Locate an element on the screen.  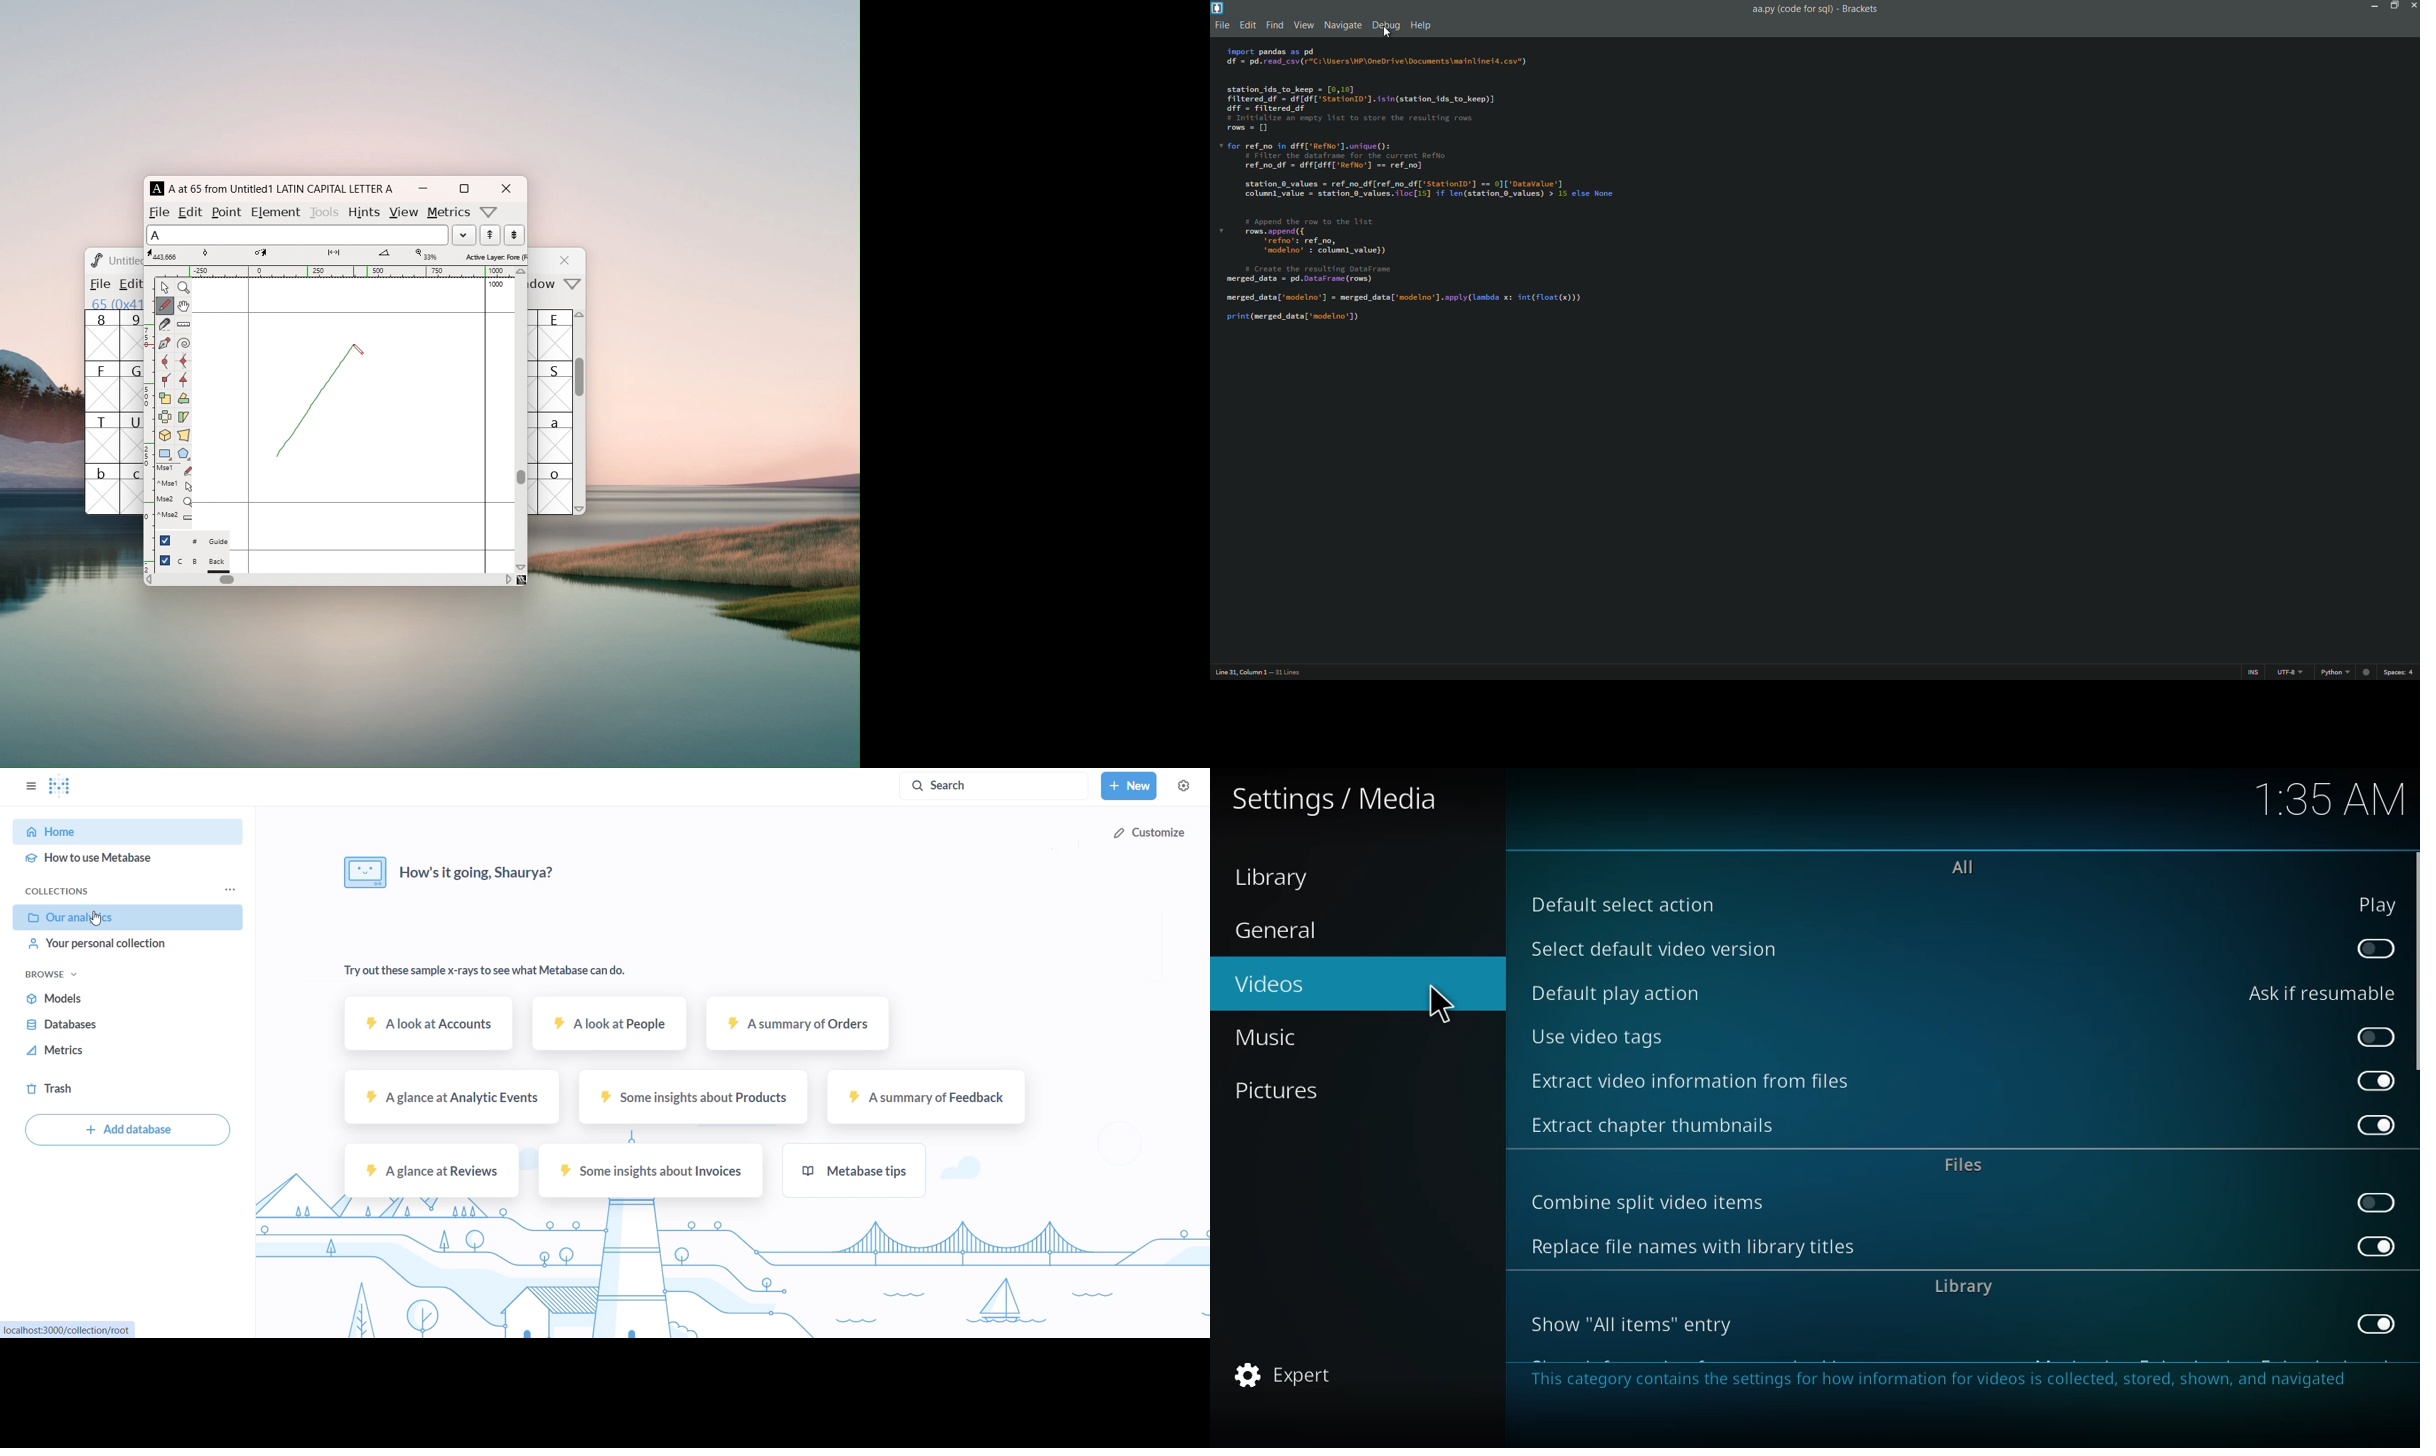
toggle spiro is located at coordinates (183, 343).